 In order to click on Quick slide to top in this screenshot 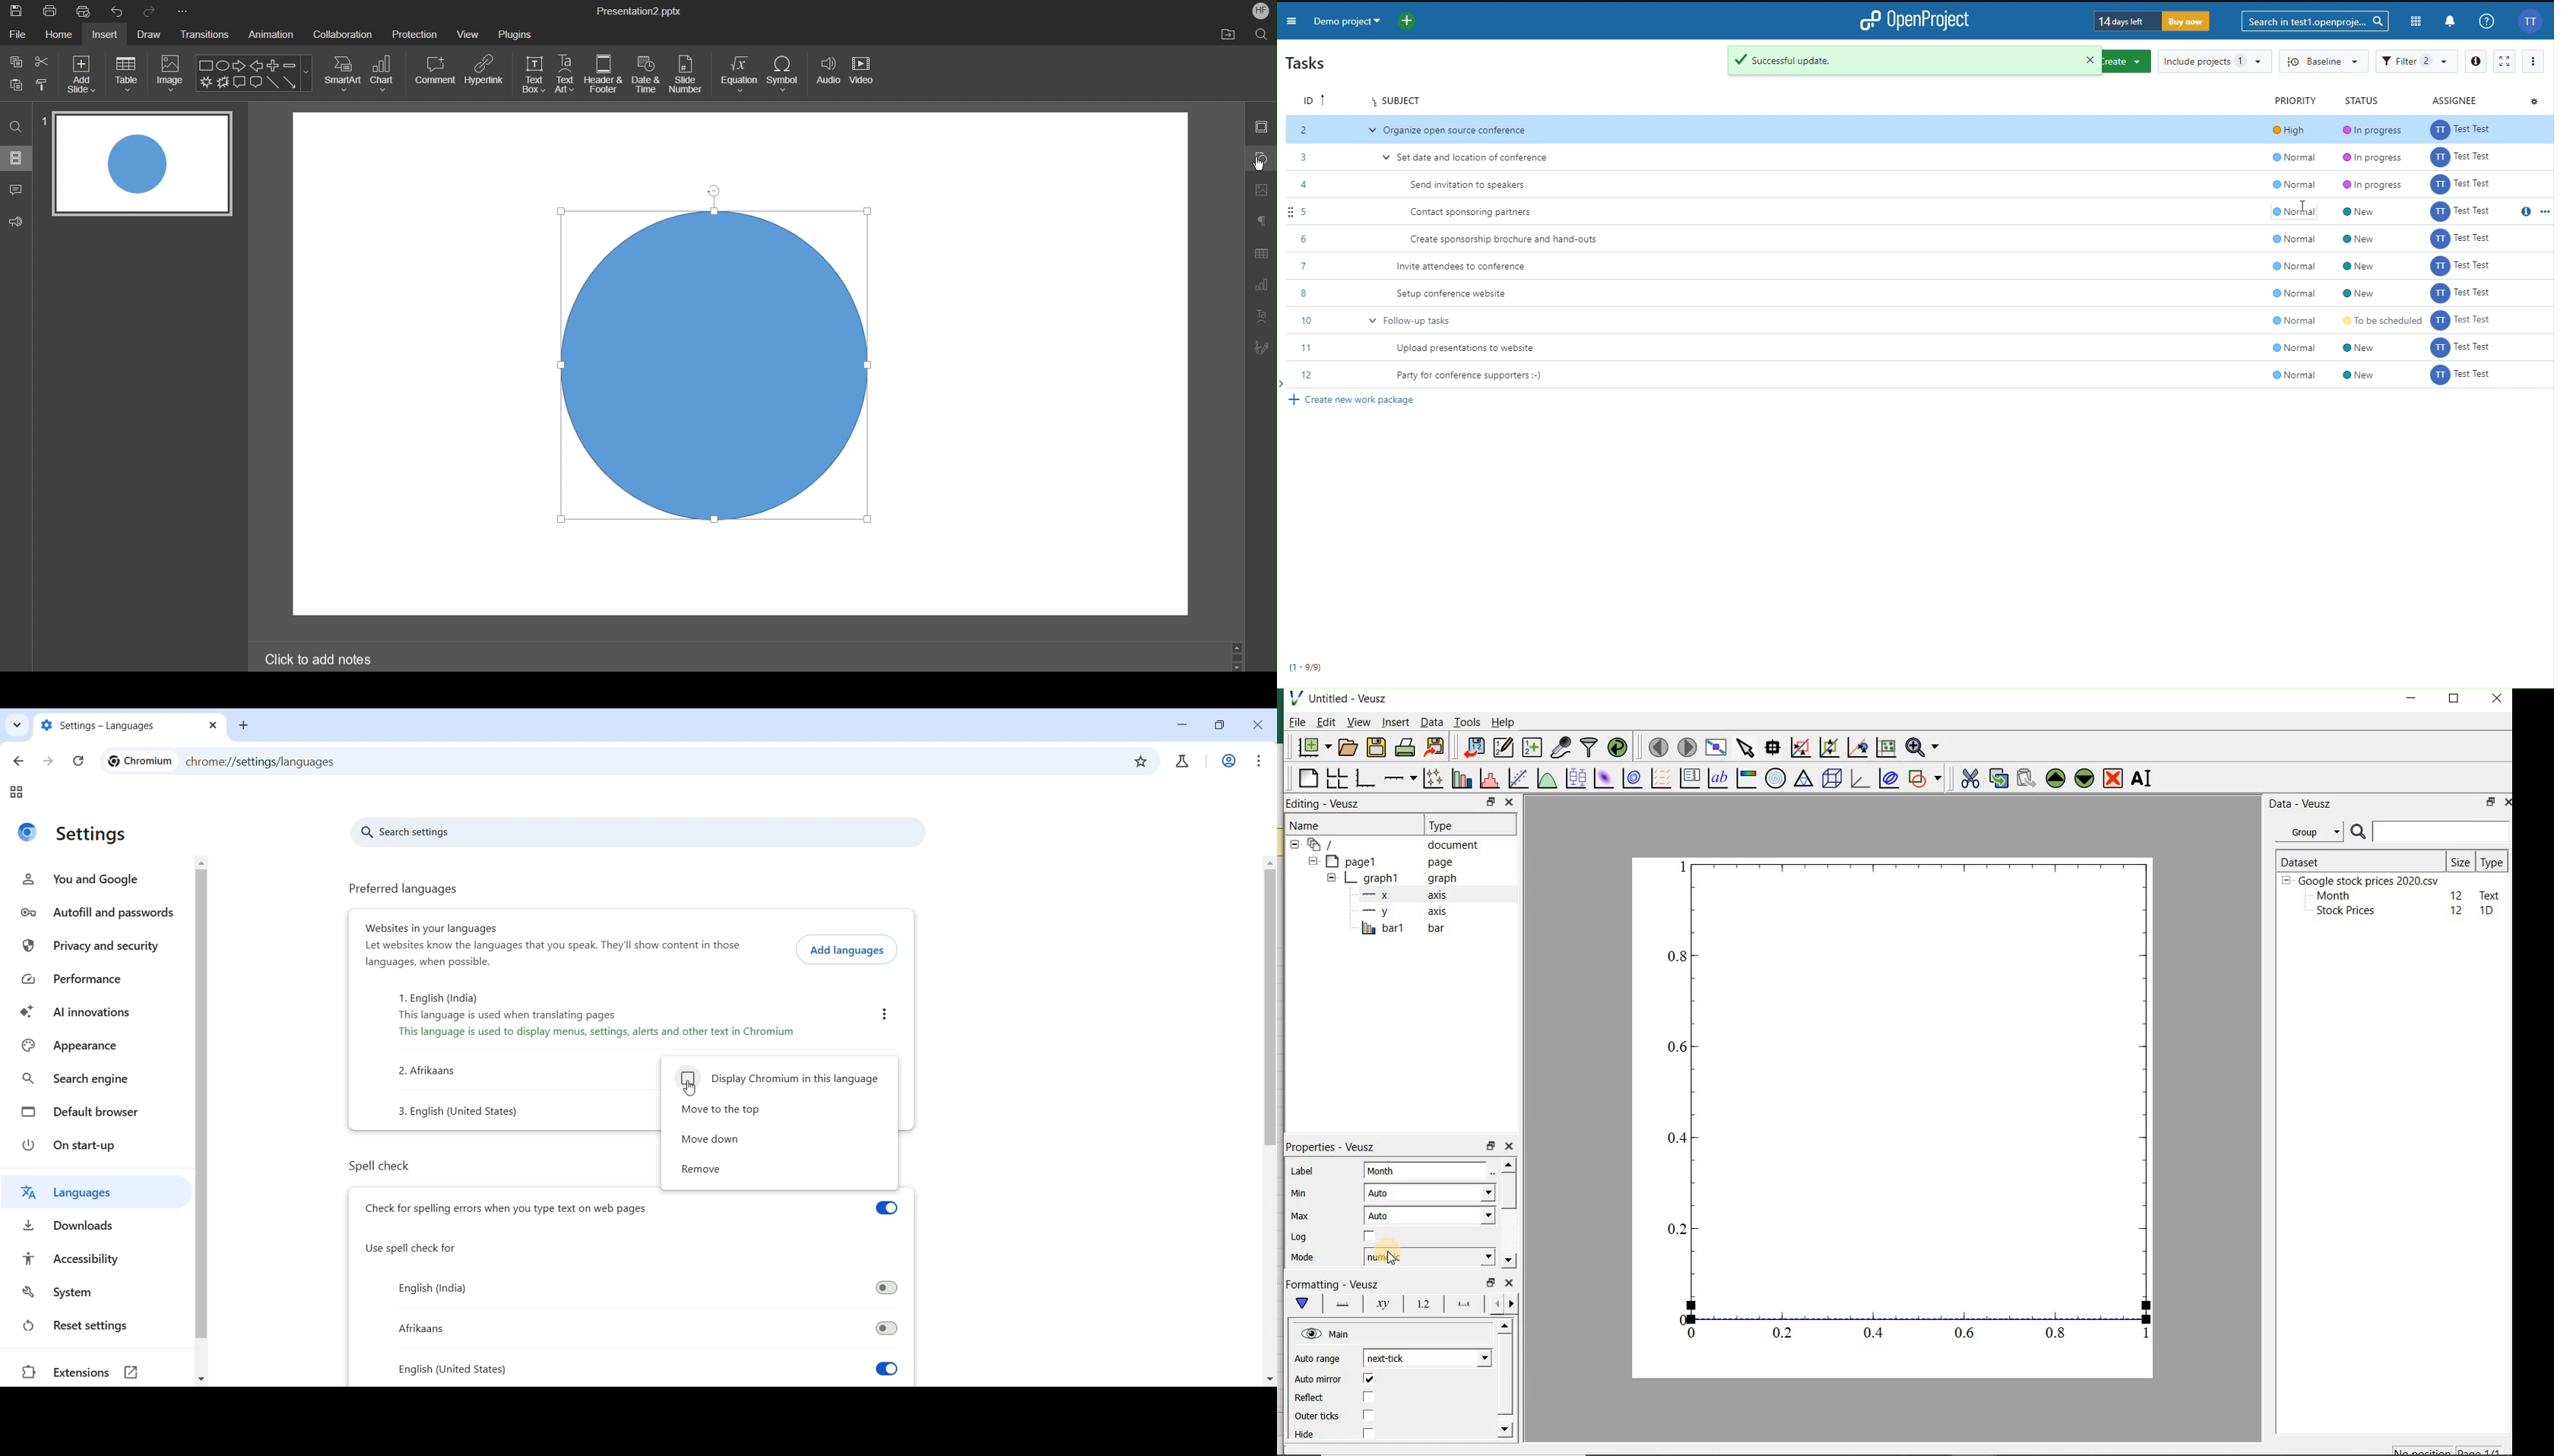, I will do `click(204, 861)`.